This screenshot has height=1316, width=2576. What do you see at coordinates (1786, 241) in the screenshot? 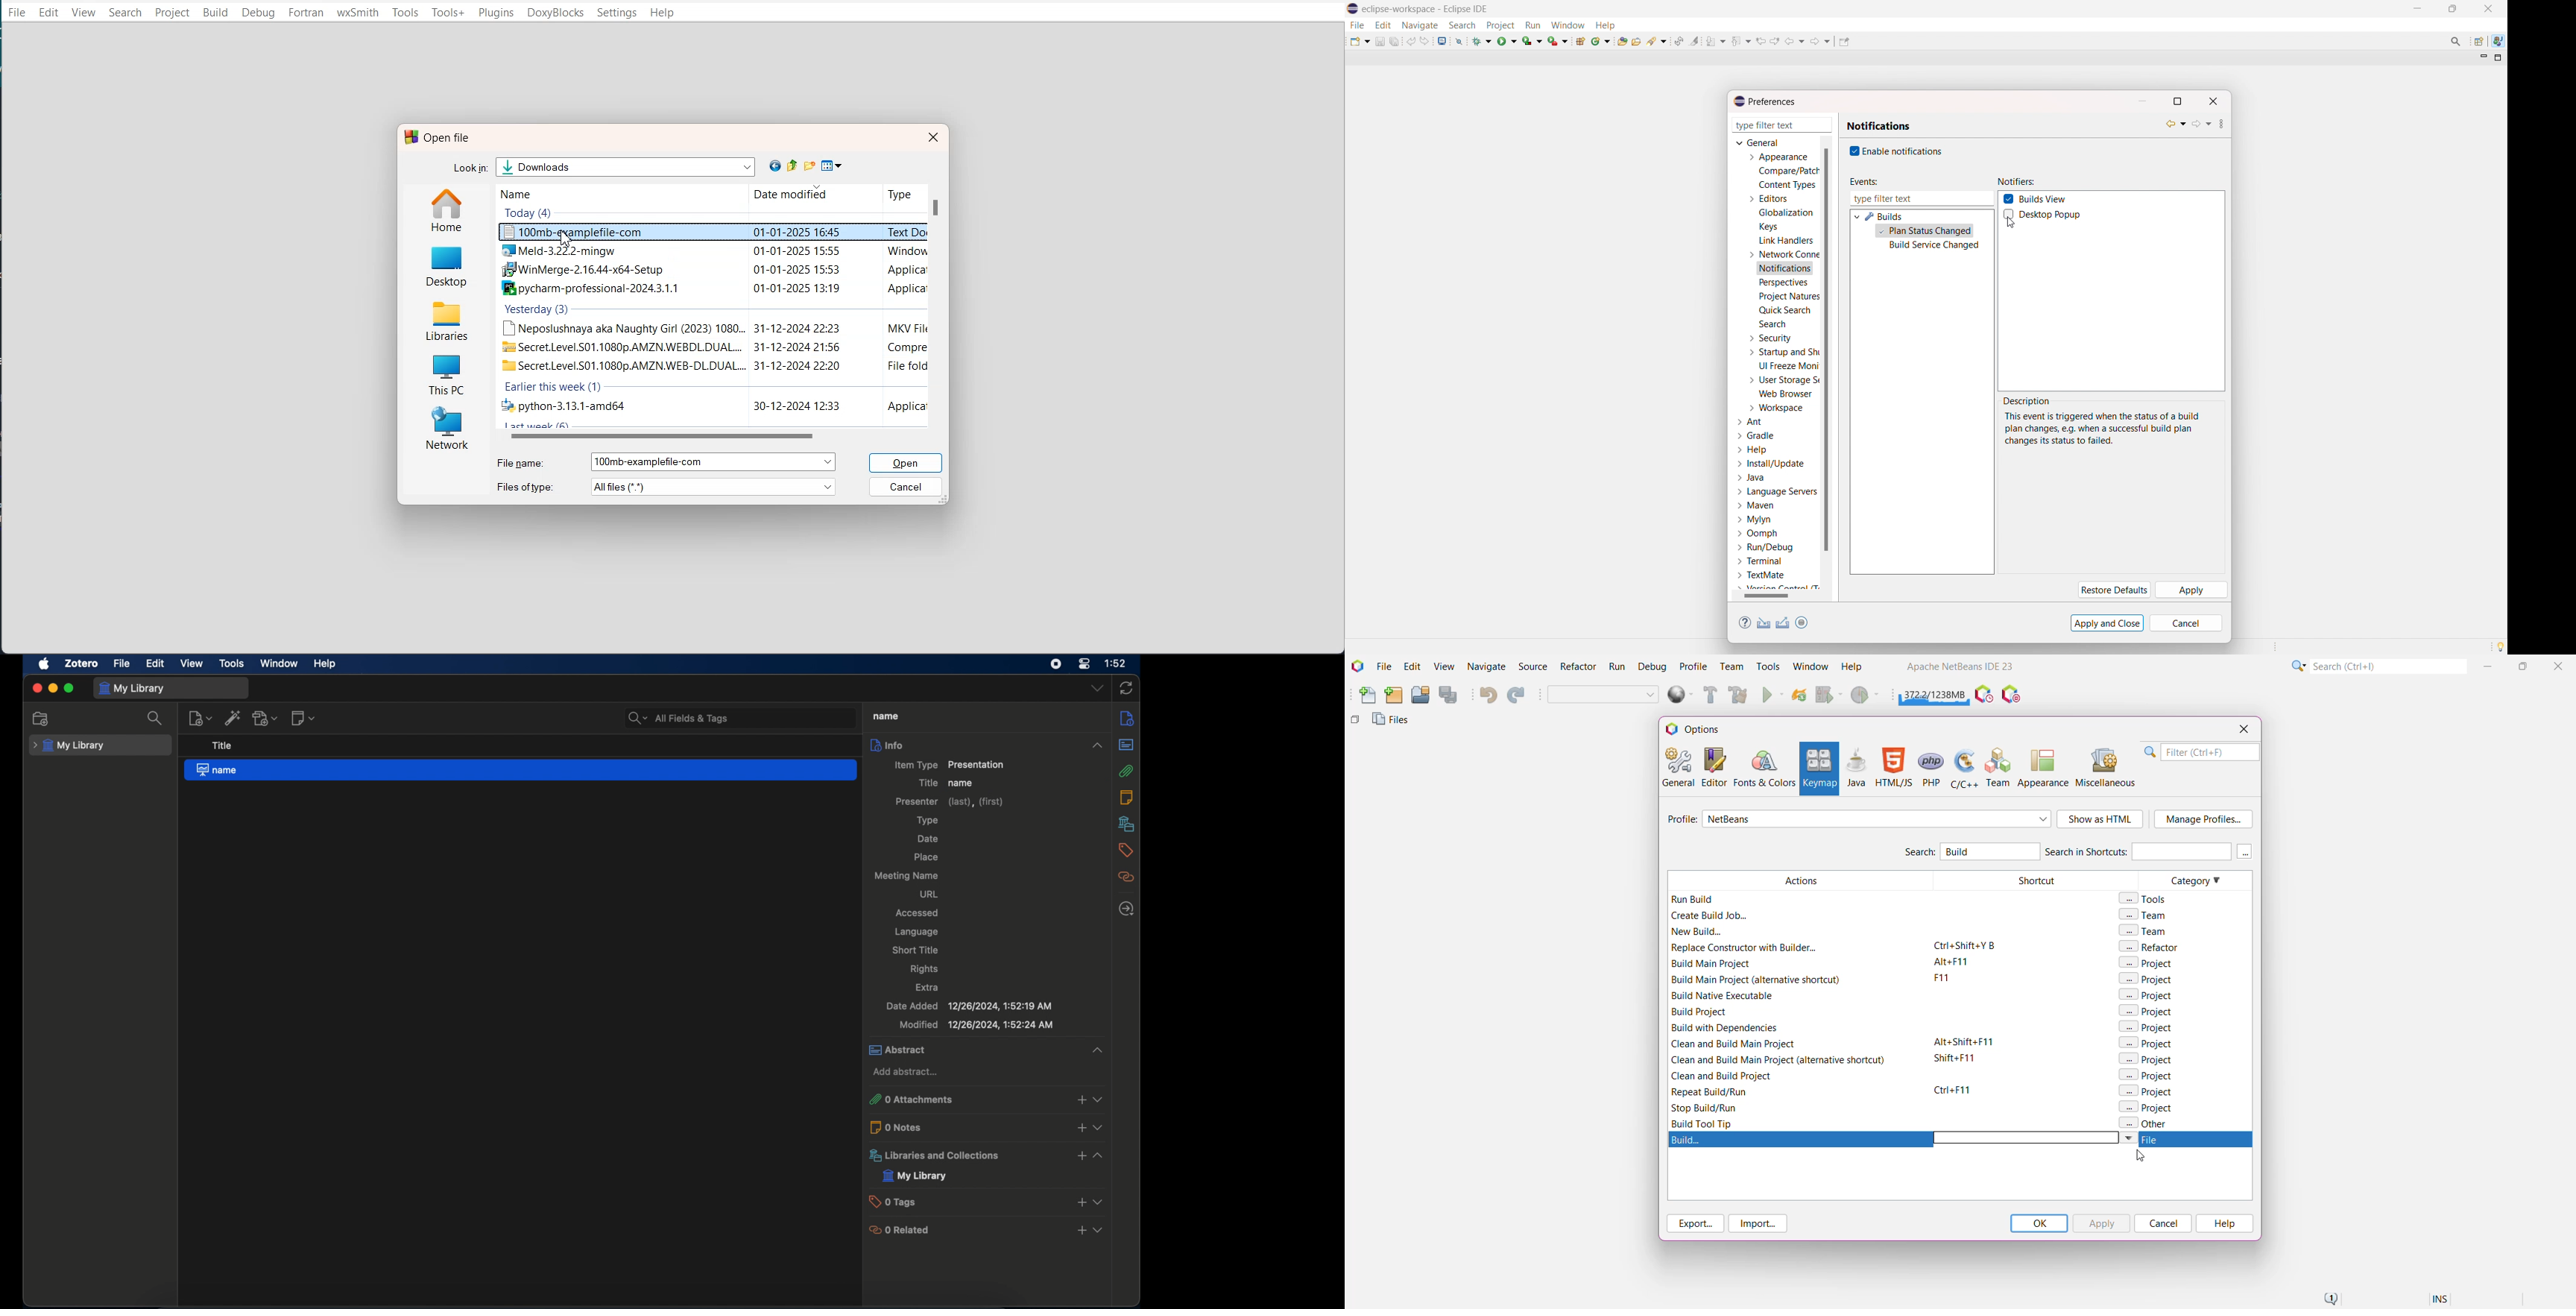
I see `link handlers` at bounding box center [1786, 241].